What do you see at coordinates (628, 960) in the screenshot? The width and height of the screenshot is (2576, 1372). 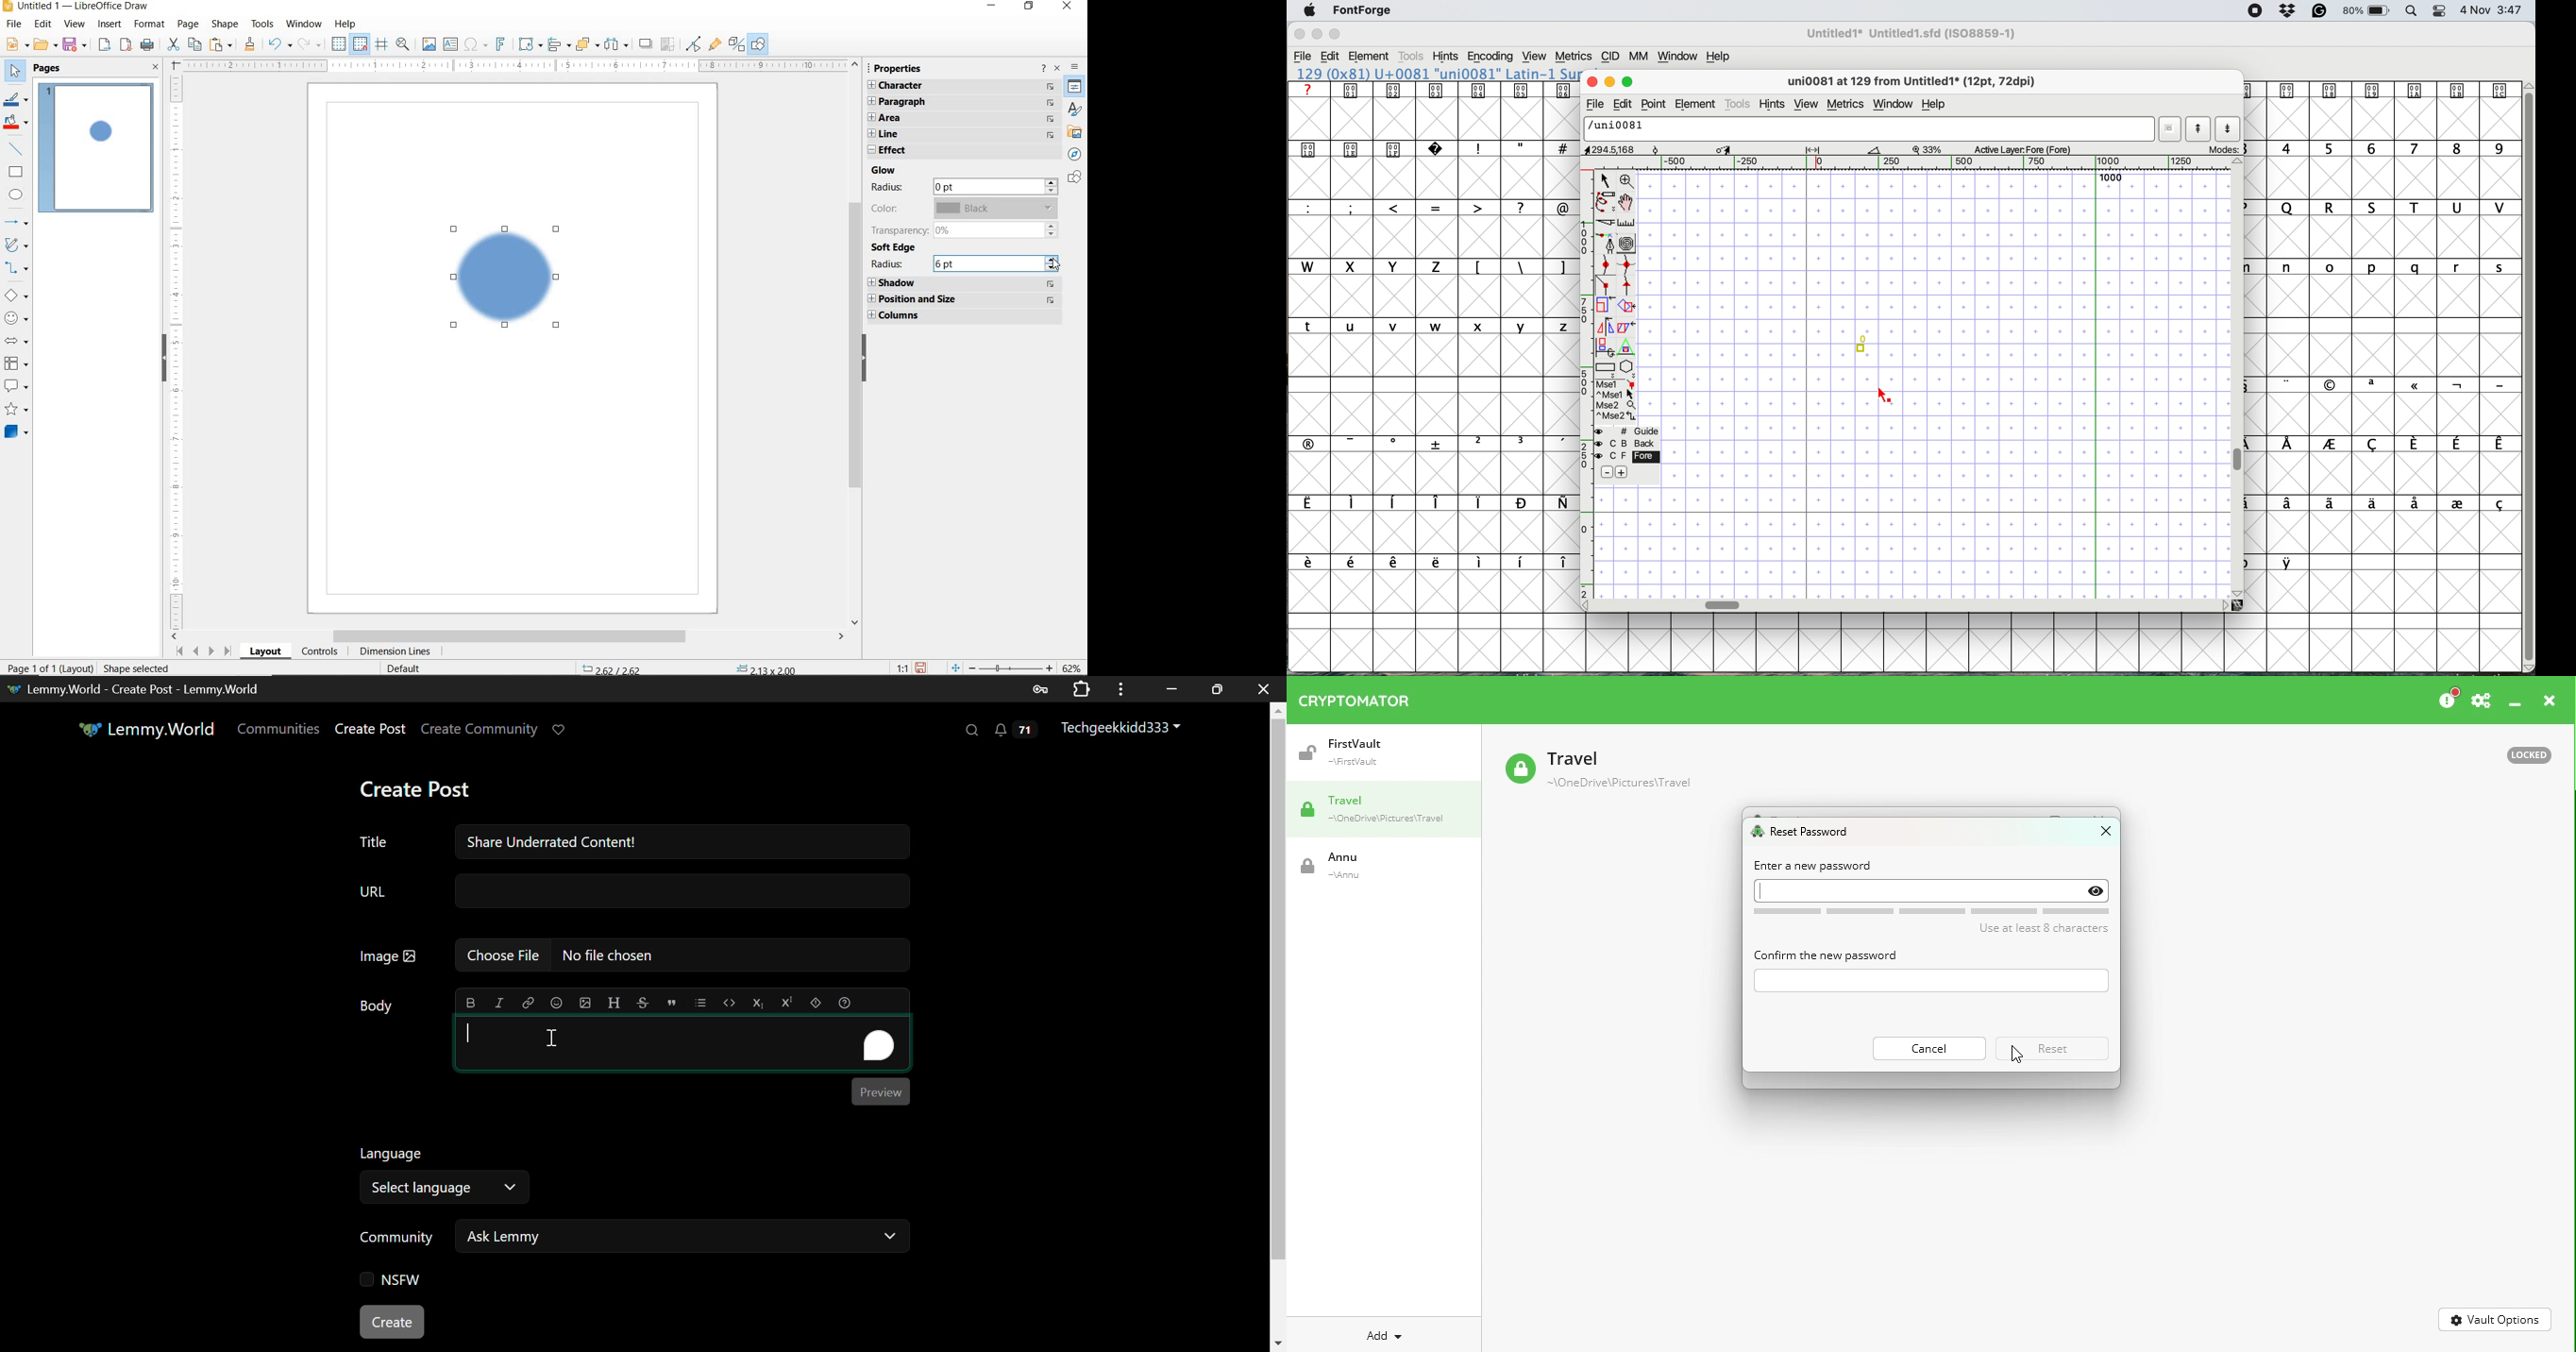 I see `Image Field` at bounding box center [628, 960].